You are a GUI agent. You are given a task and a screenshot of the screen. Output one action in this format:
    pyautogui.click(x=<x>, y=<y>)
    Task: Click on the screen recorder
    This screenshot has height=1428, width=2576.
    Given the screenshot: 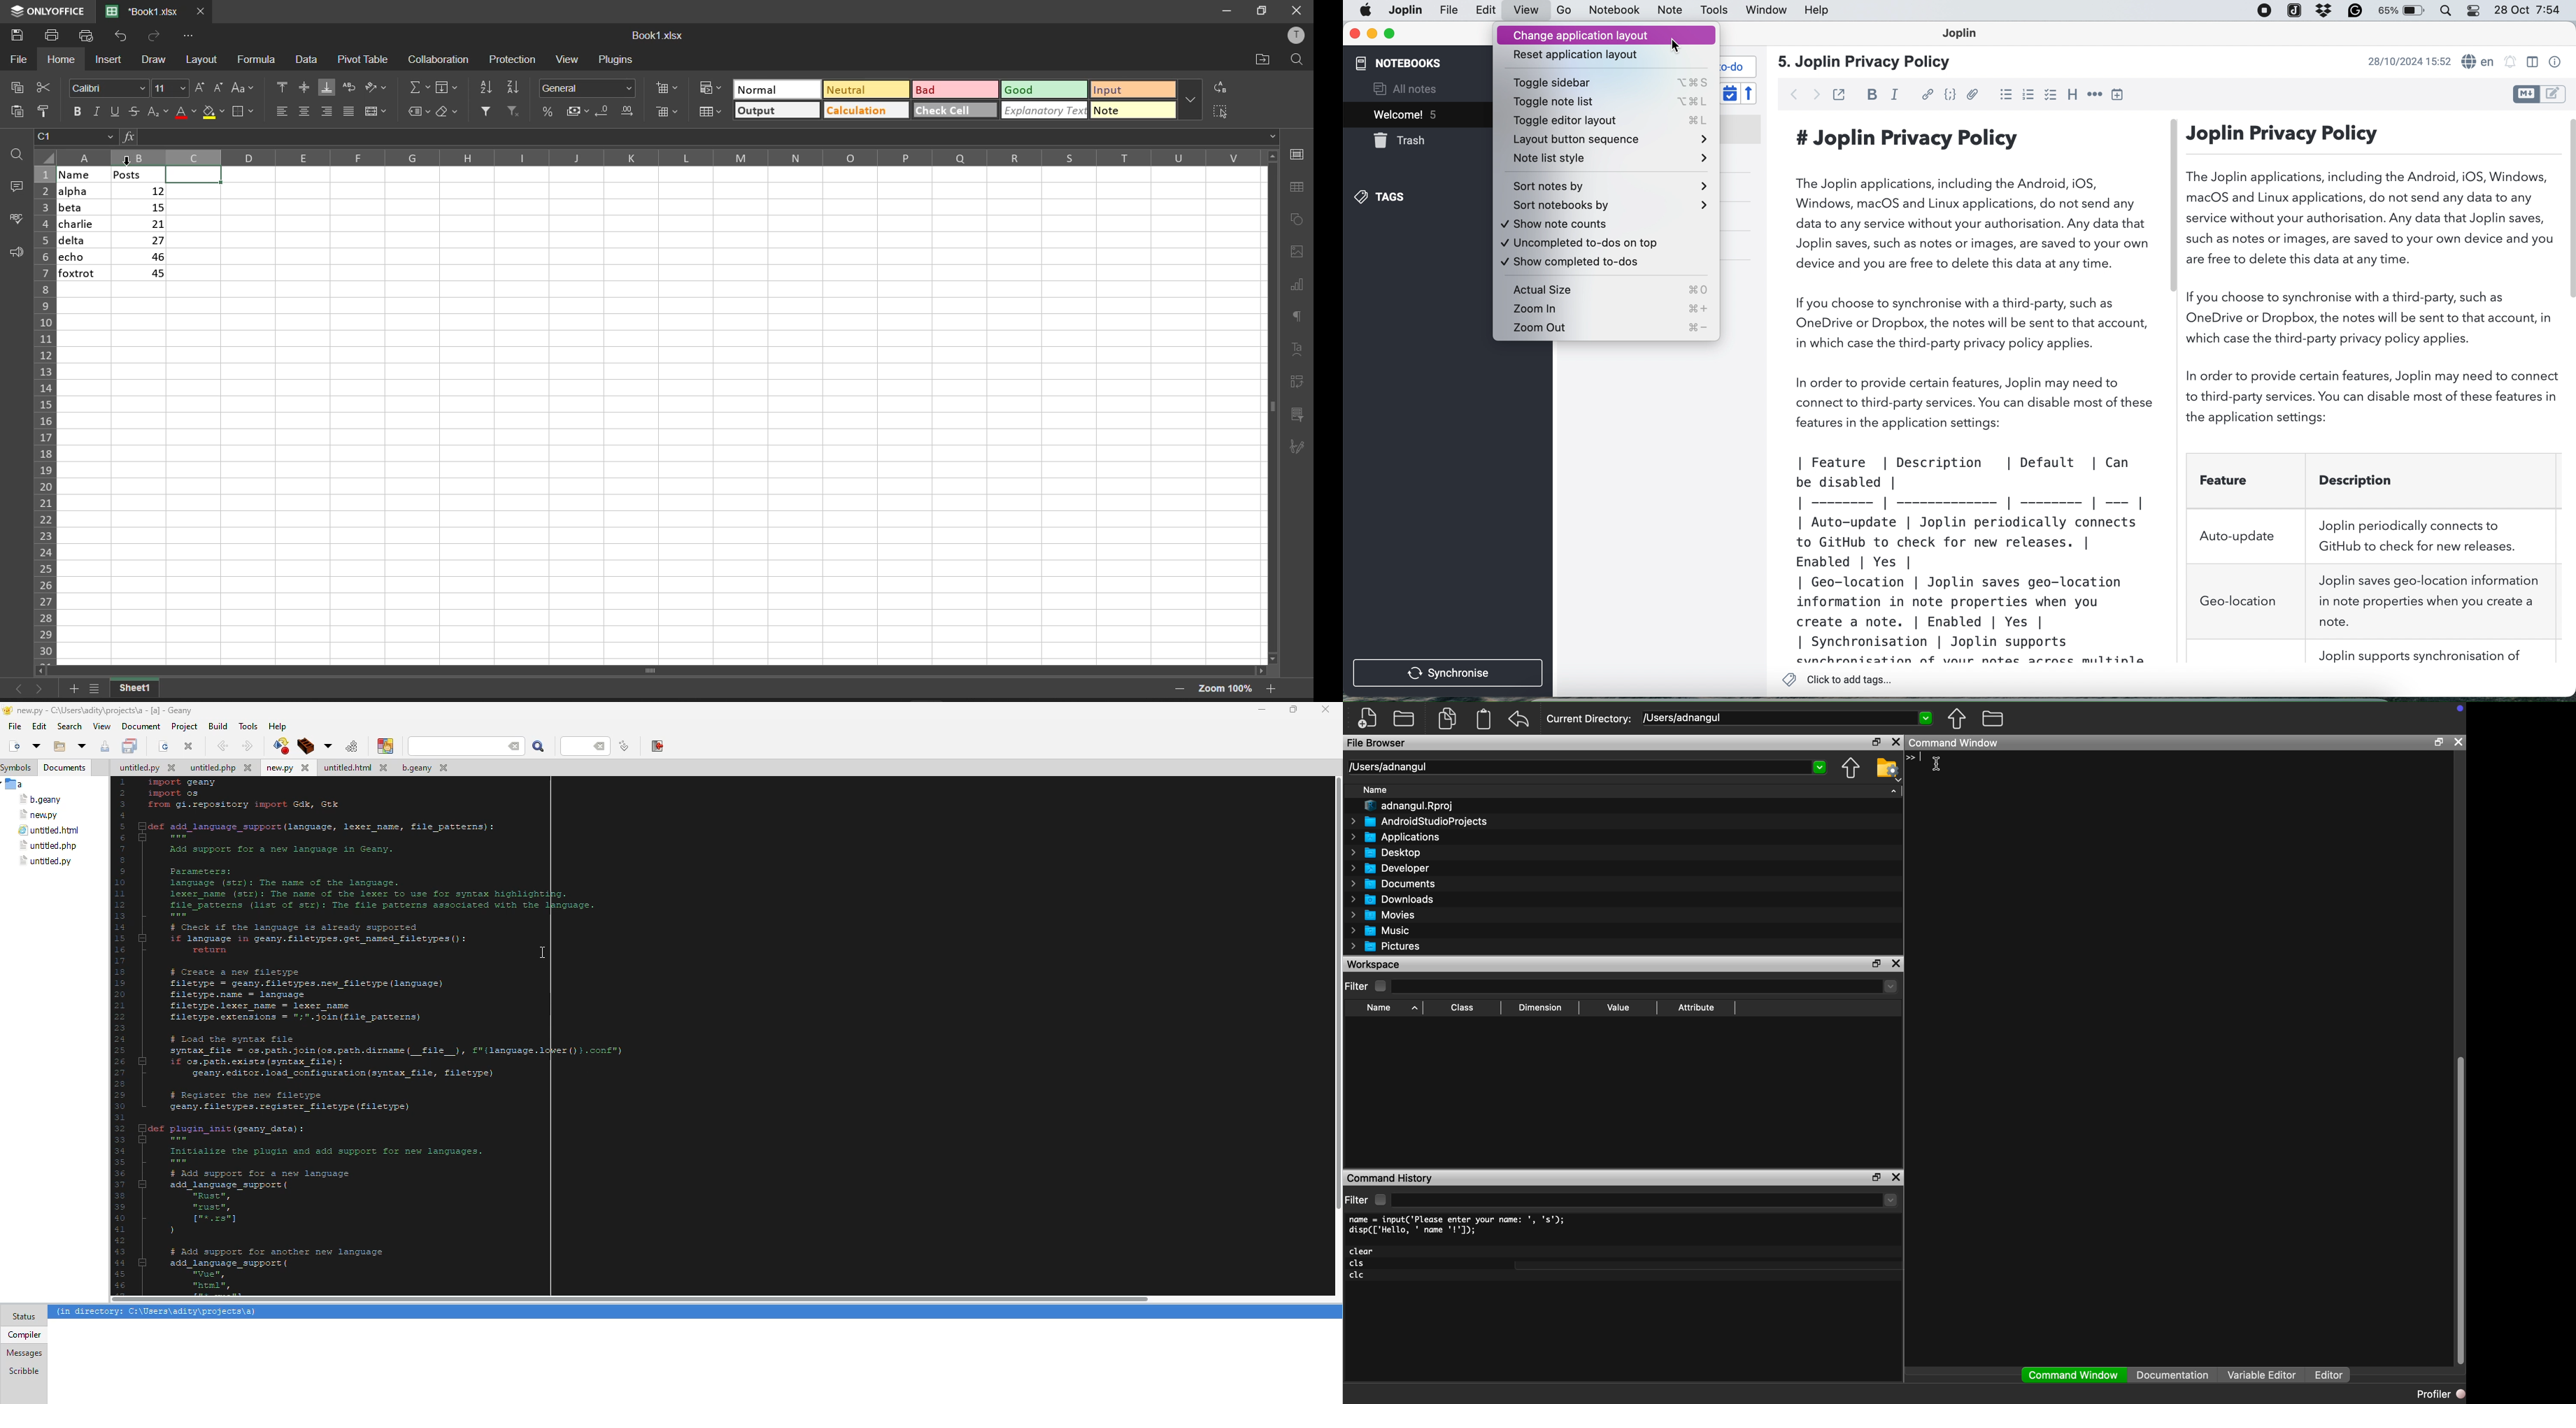 What is the action you would take?
    pyautogui.click(x=2264, y=12)
    